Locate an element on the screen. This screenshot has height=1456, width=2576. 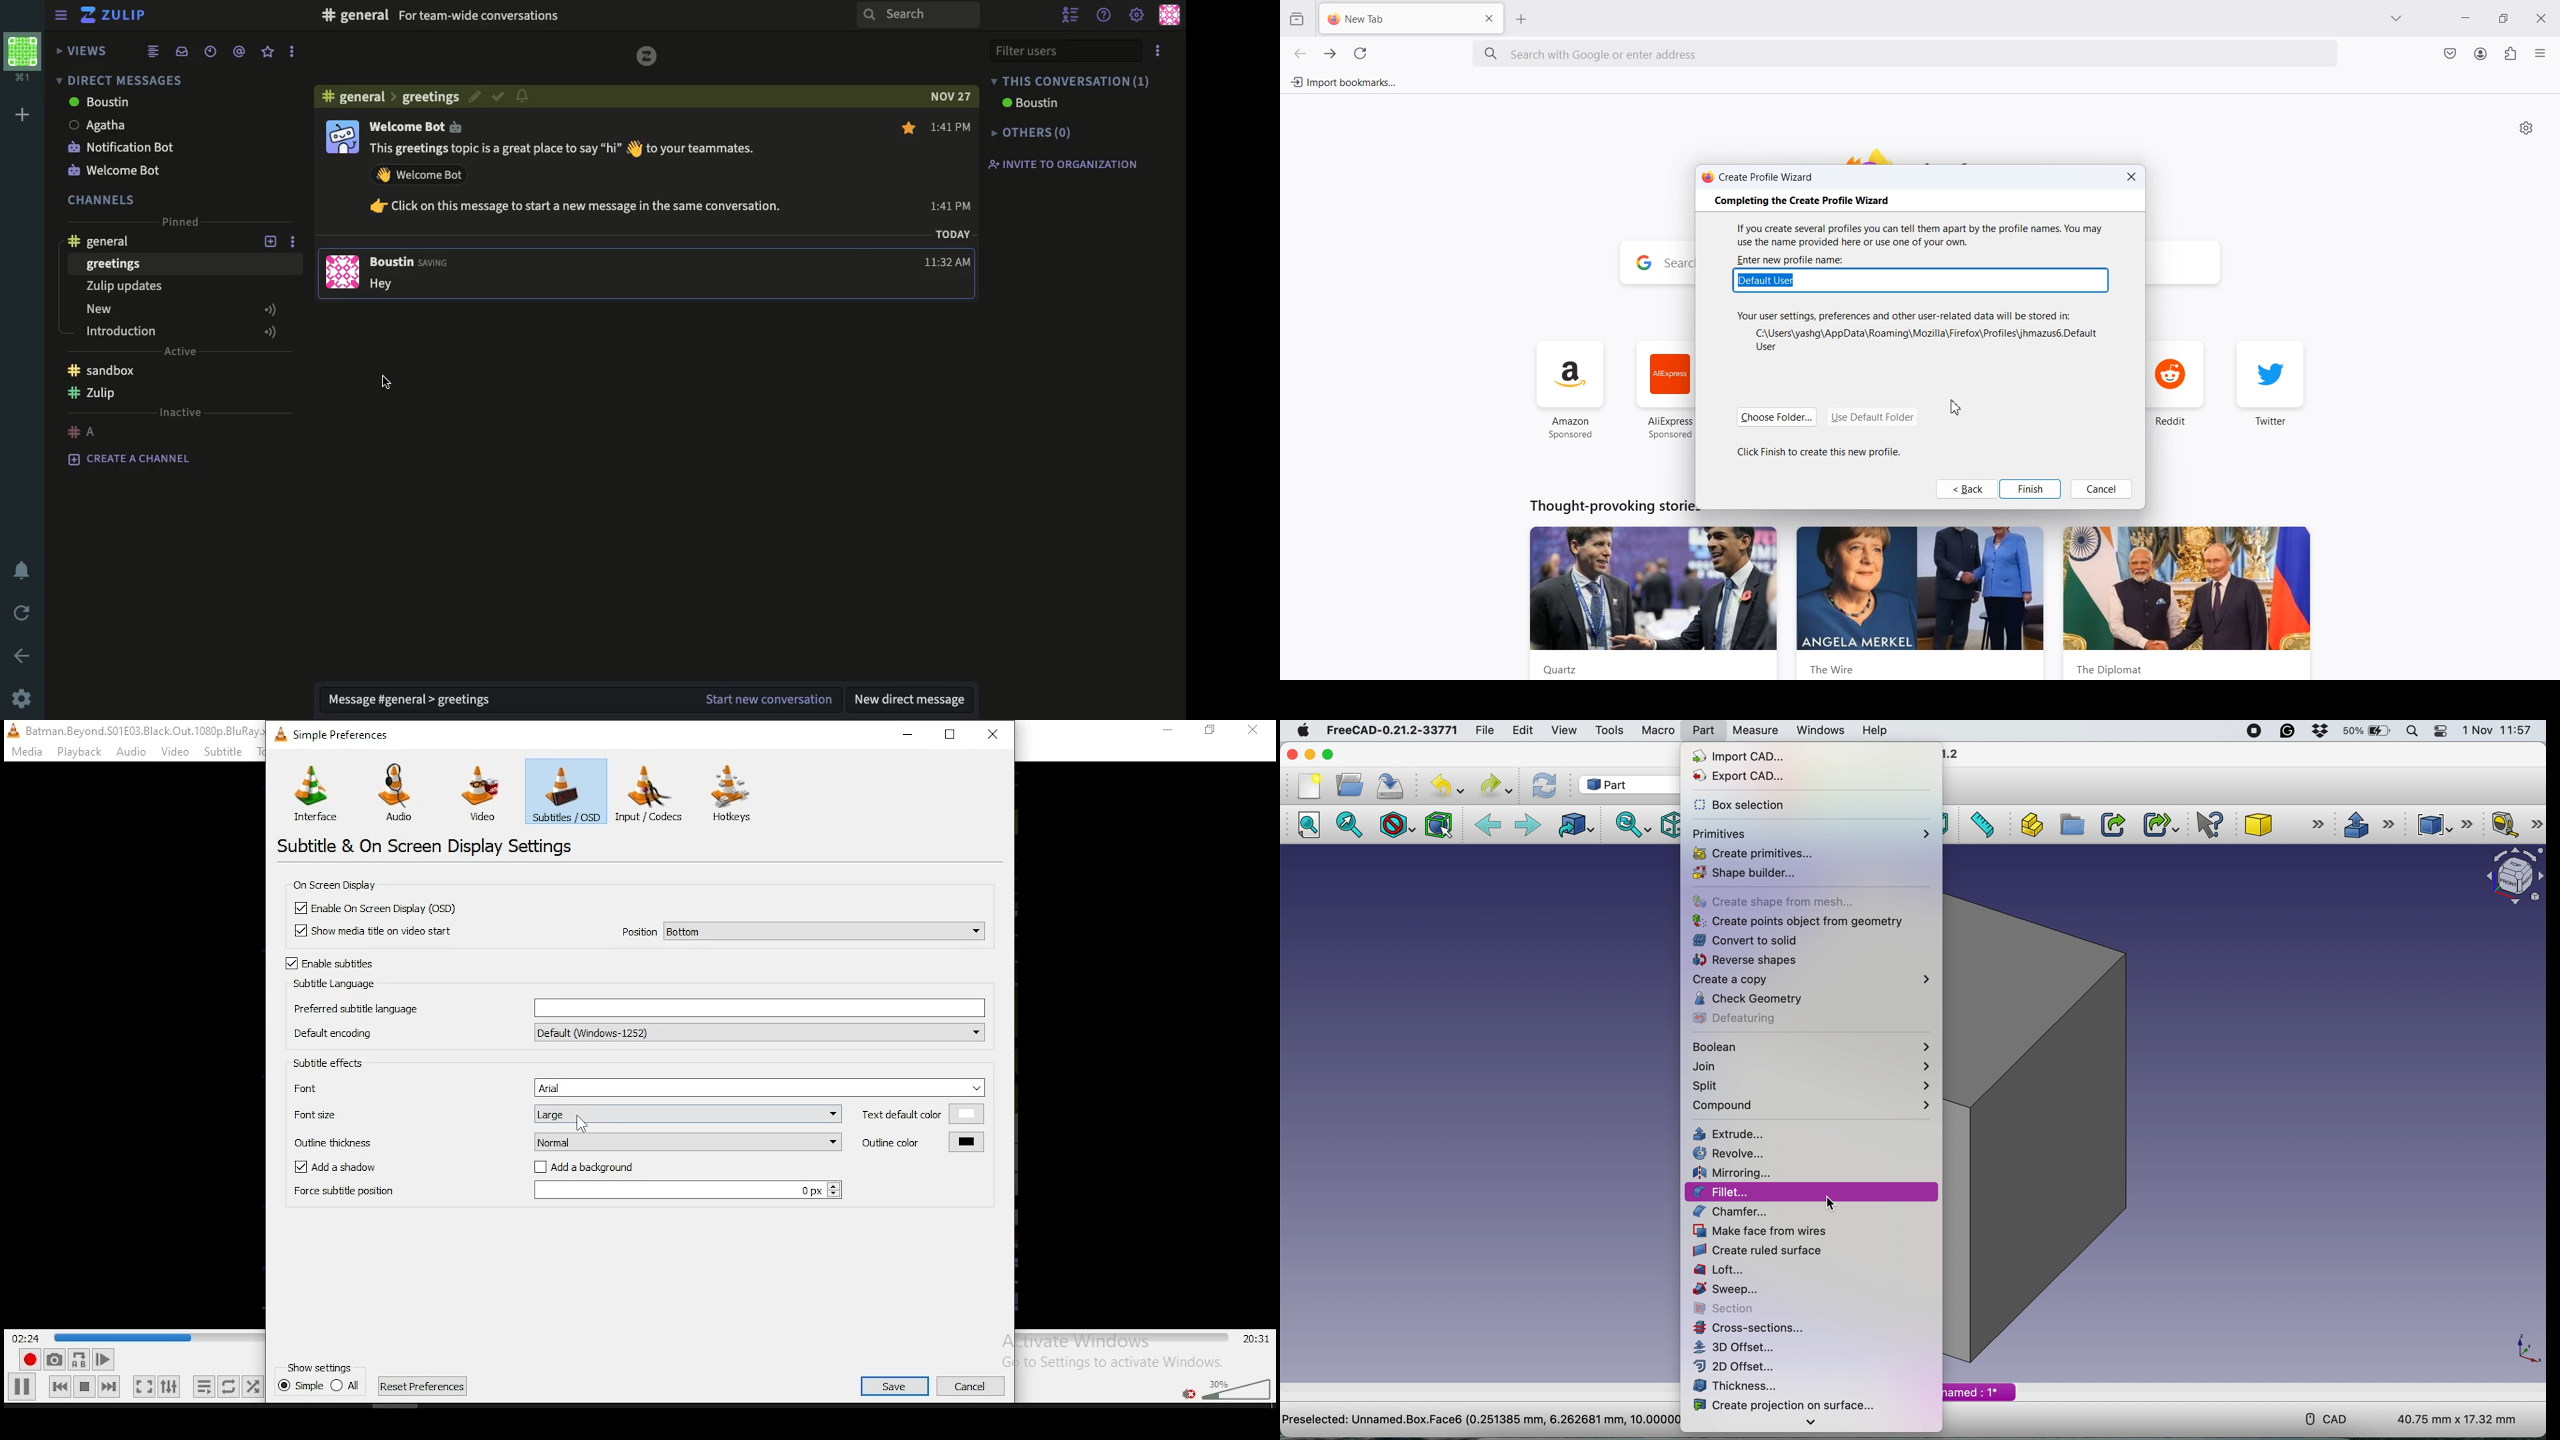
default encoding Default (Windows-1252) is located at coordinates (638, 1032).